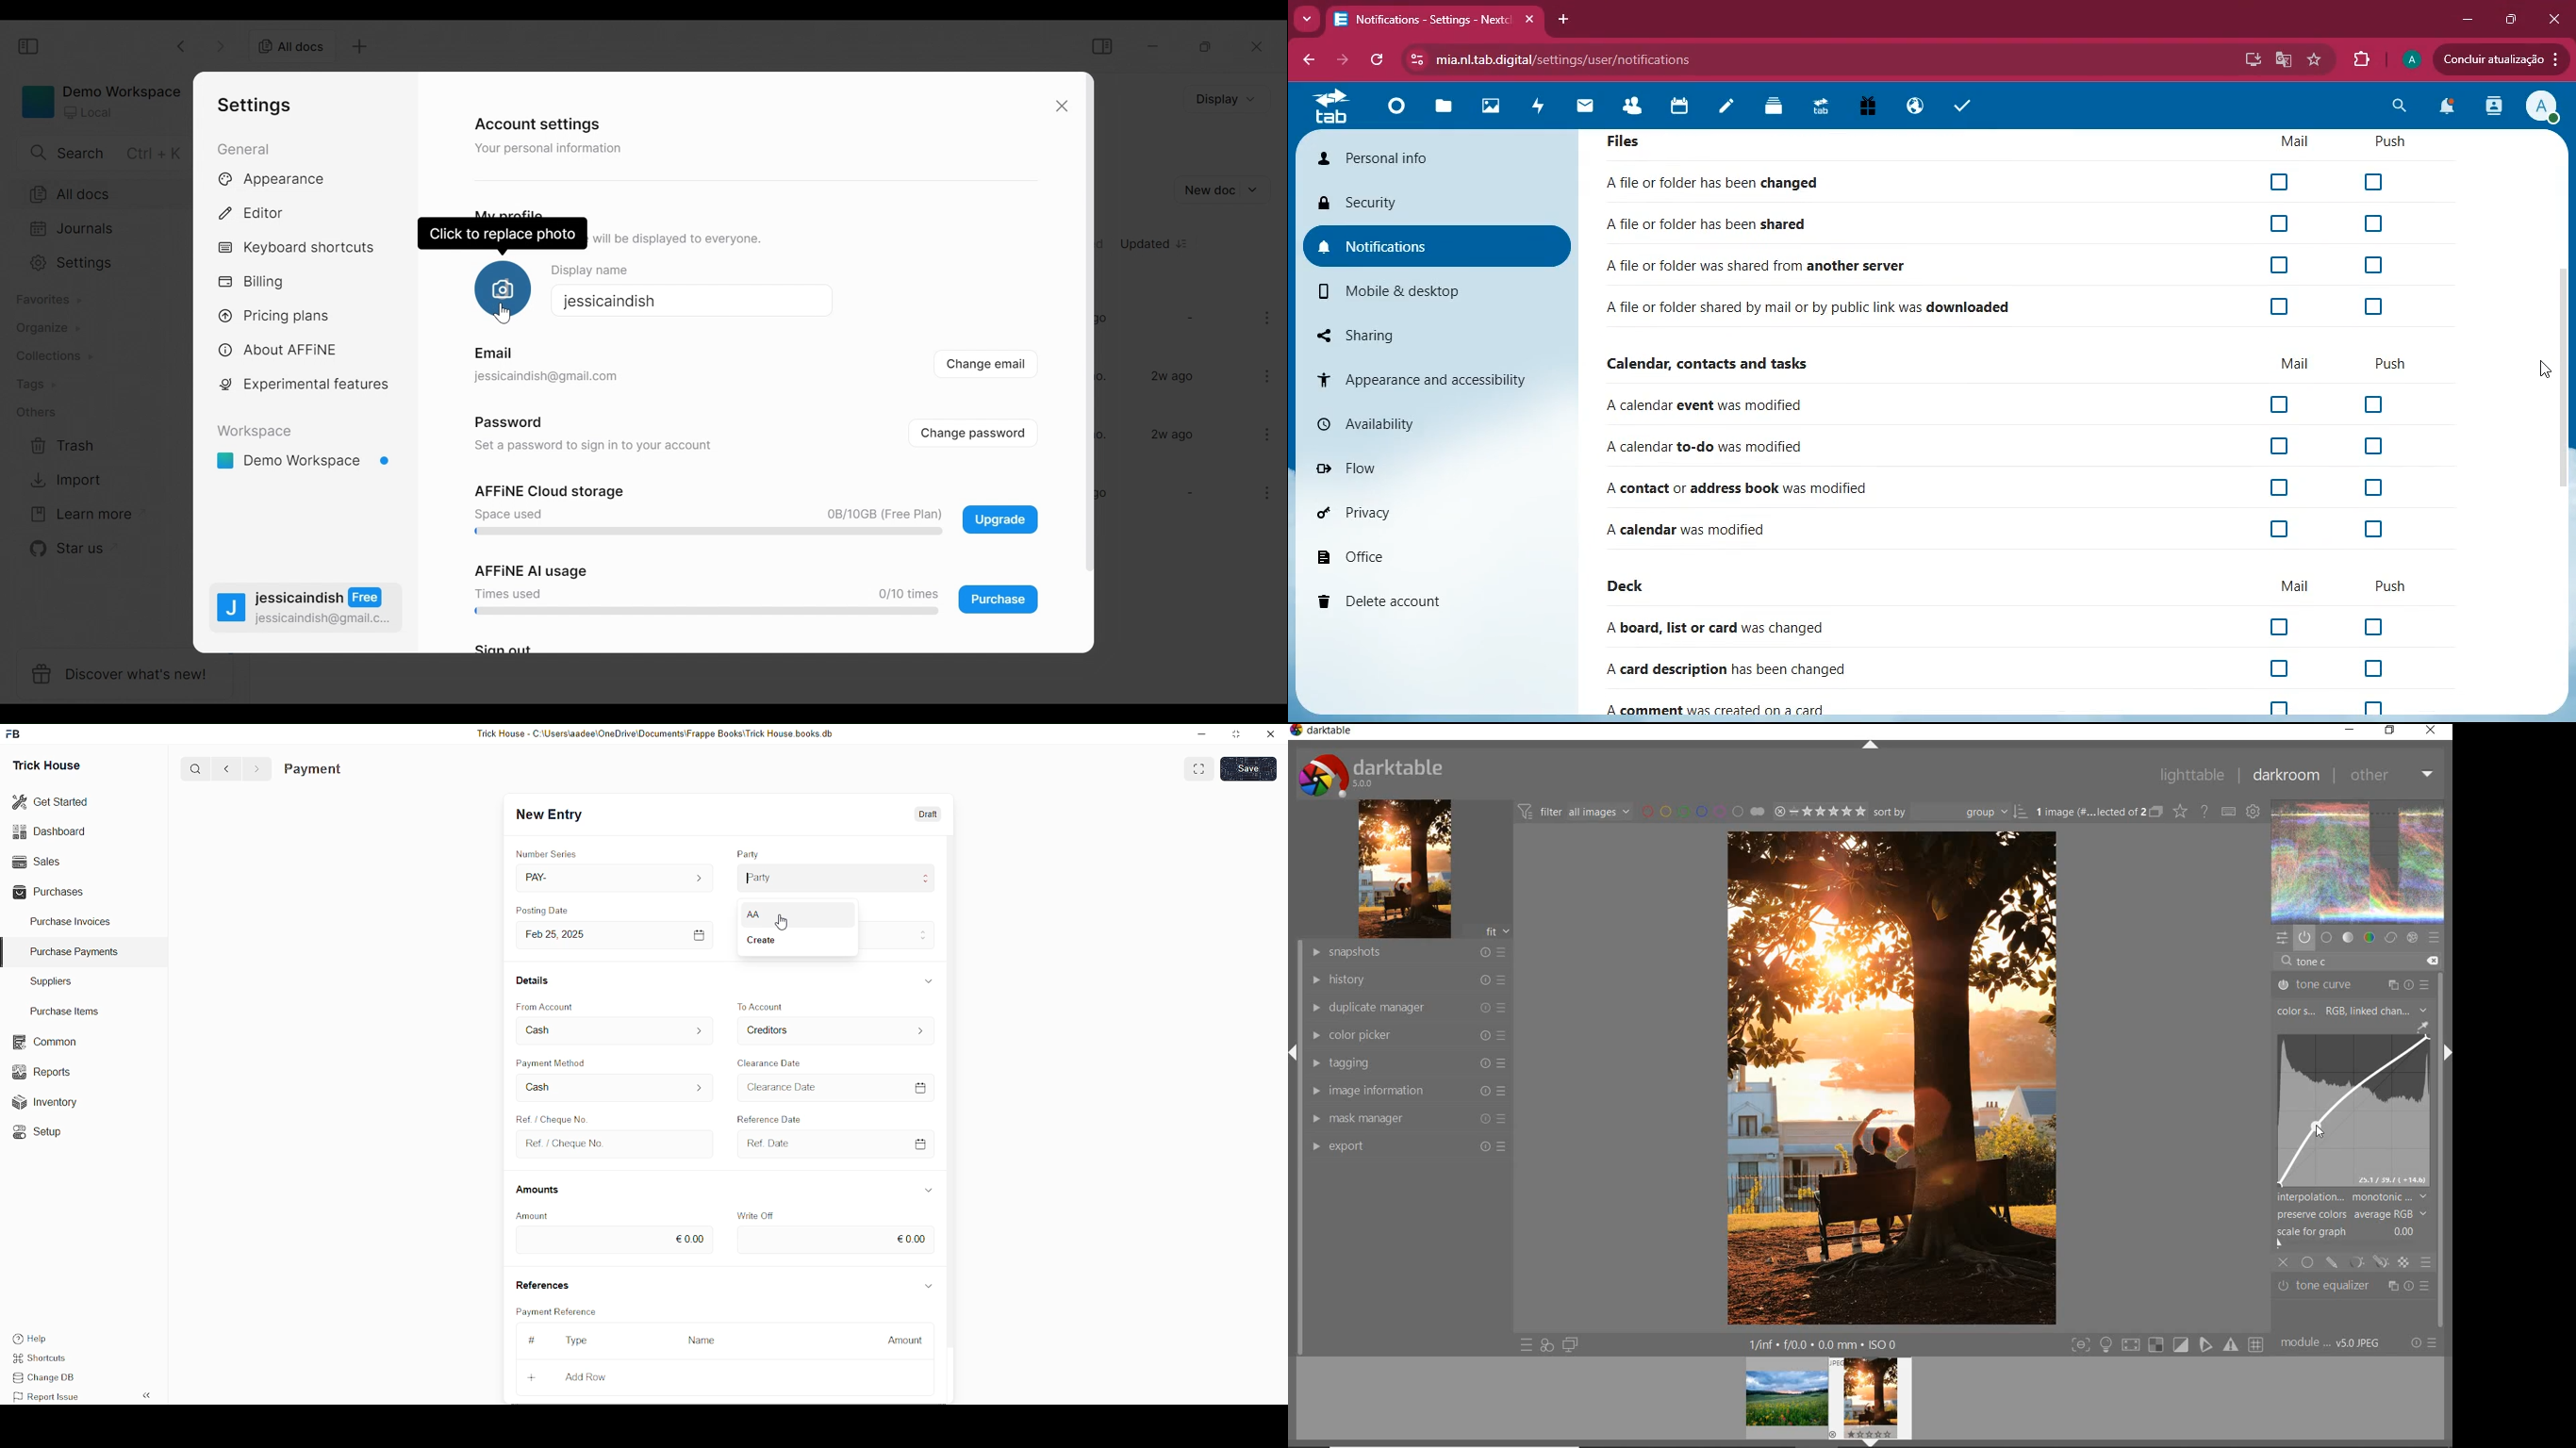  Describe the element at coordinates (1806, 265) in the screenshot. I see `file shared from another server` at that location.